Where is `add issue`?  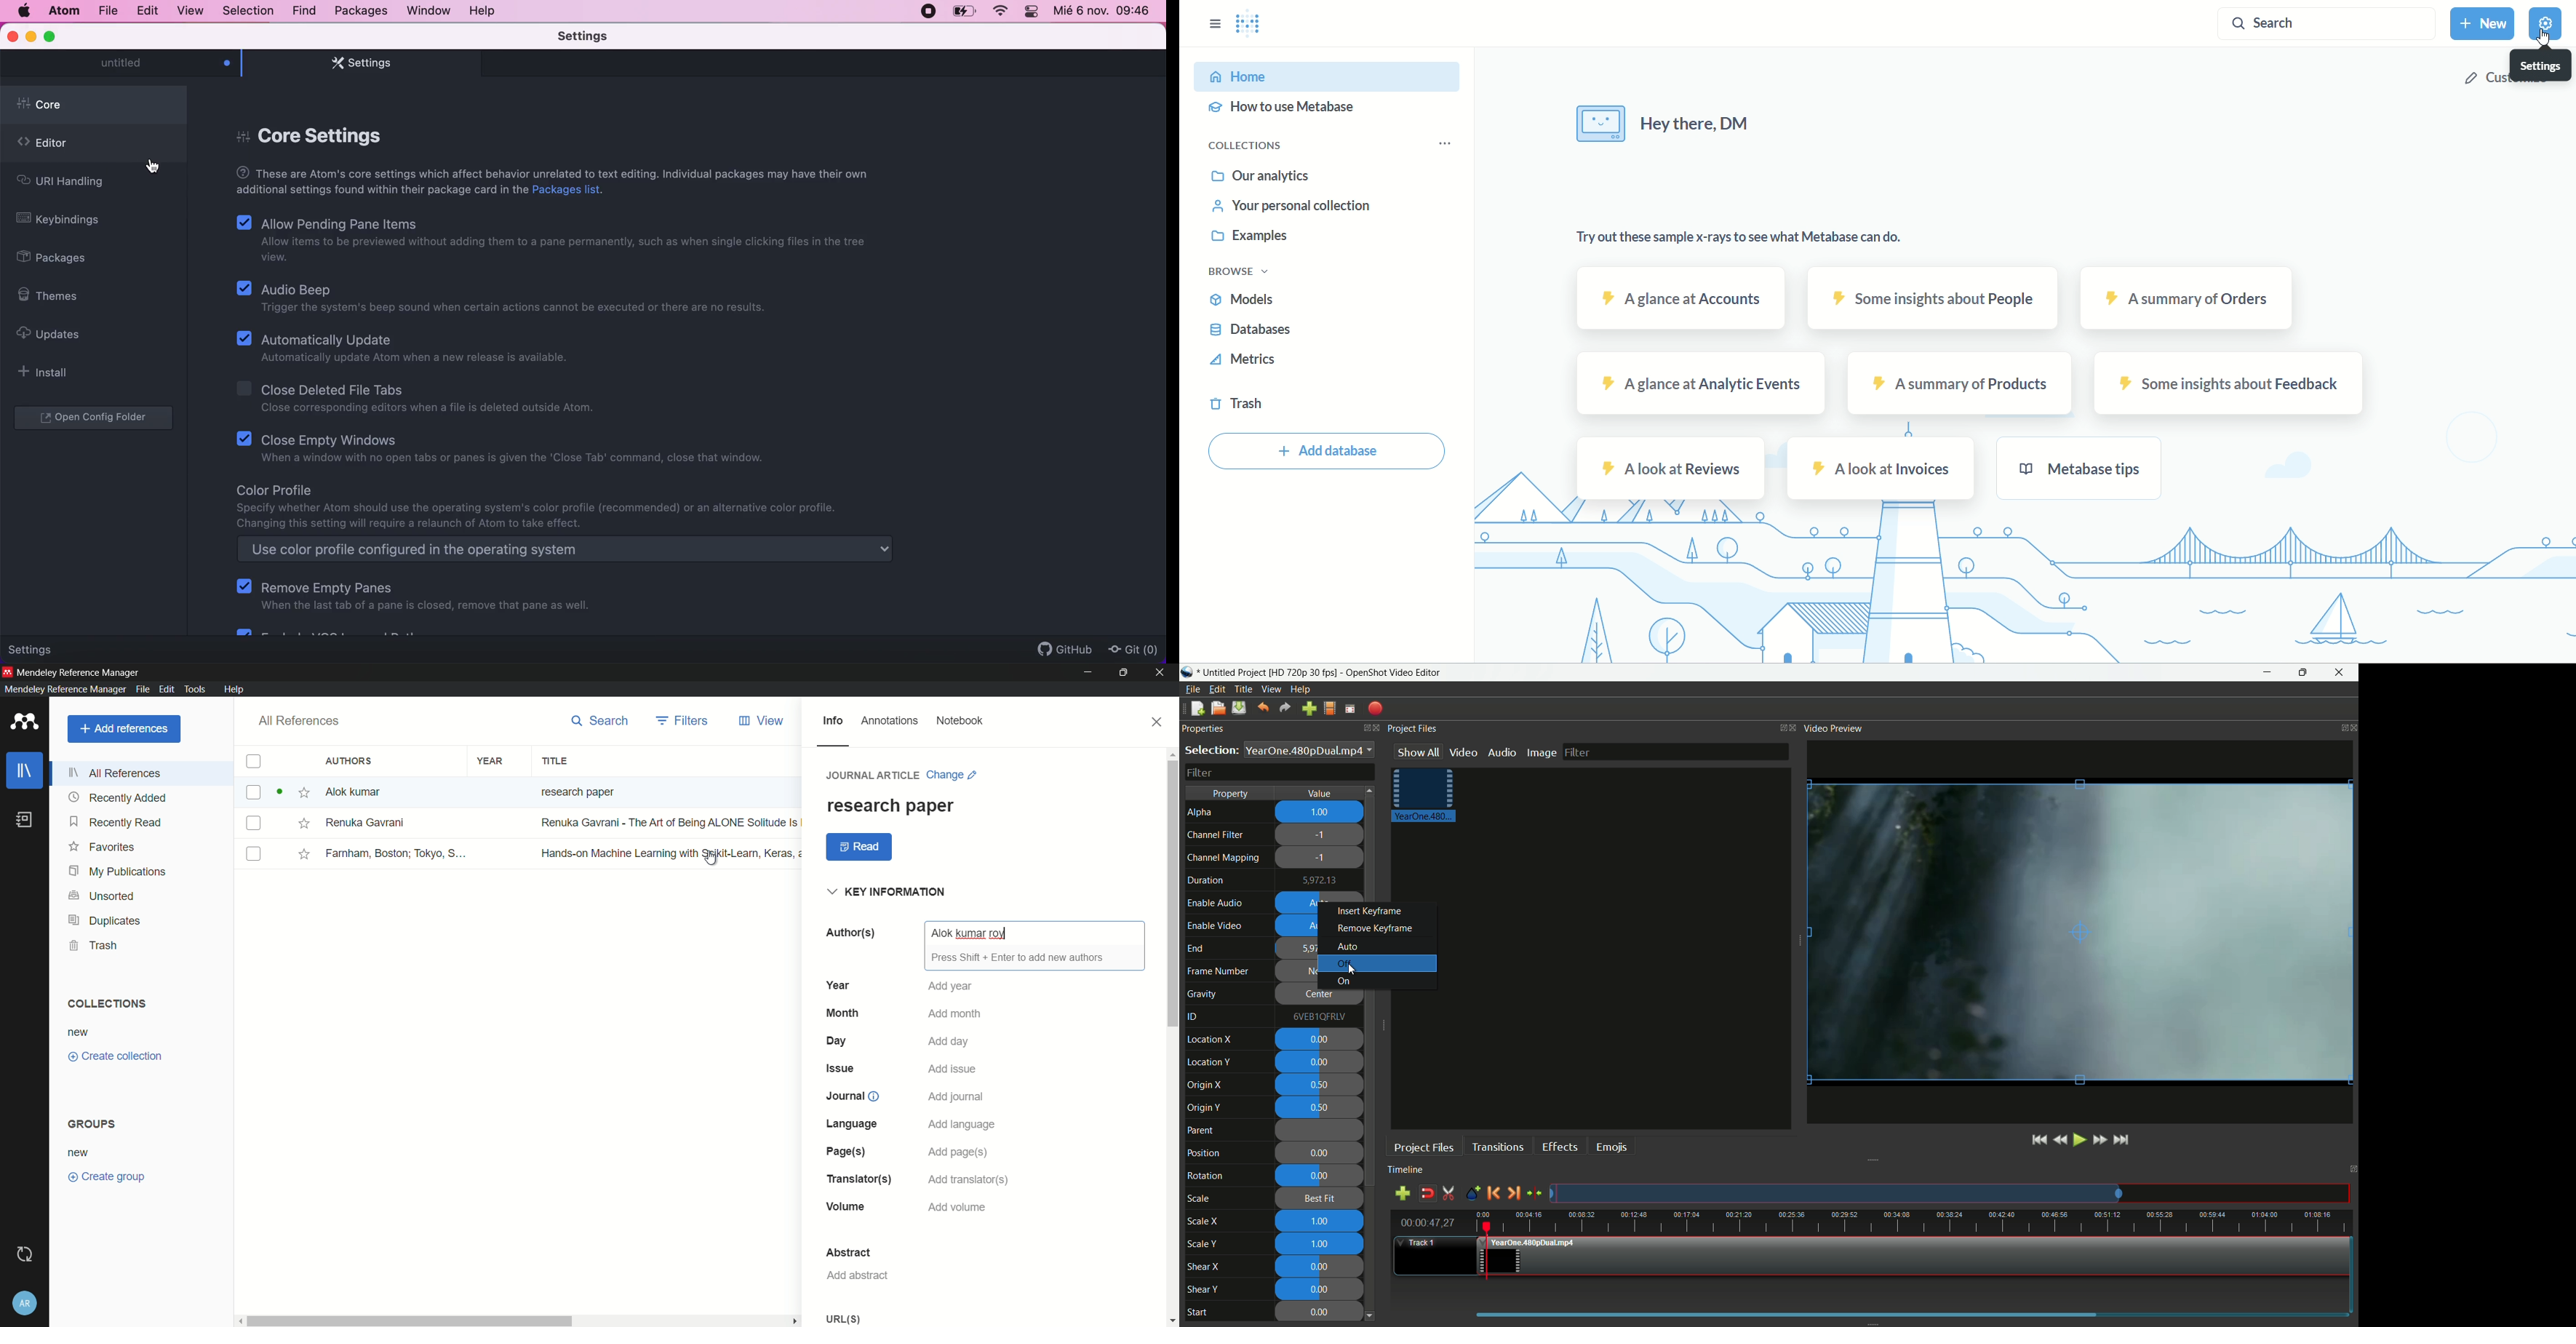
add issue is located at coordinates (955, 1068).